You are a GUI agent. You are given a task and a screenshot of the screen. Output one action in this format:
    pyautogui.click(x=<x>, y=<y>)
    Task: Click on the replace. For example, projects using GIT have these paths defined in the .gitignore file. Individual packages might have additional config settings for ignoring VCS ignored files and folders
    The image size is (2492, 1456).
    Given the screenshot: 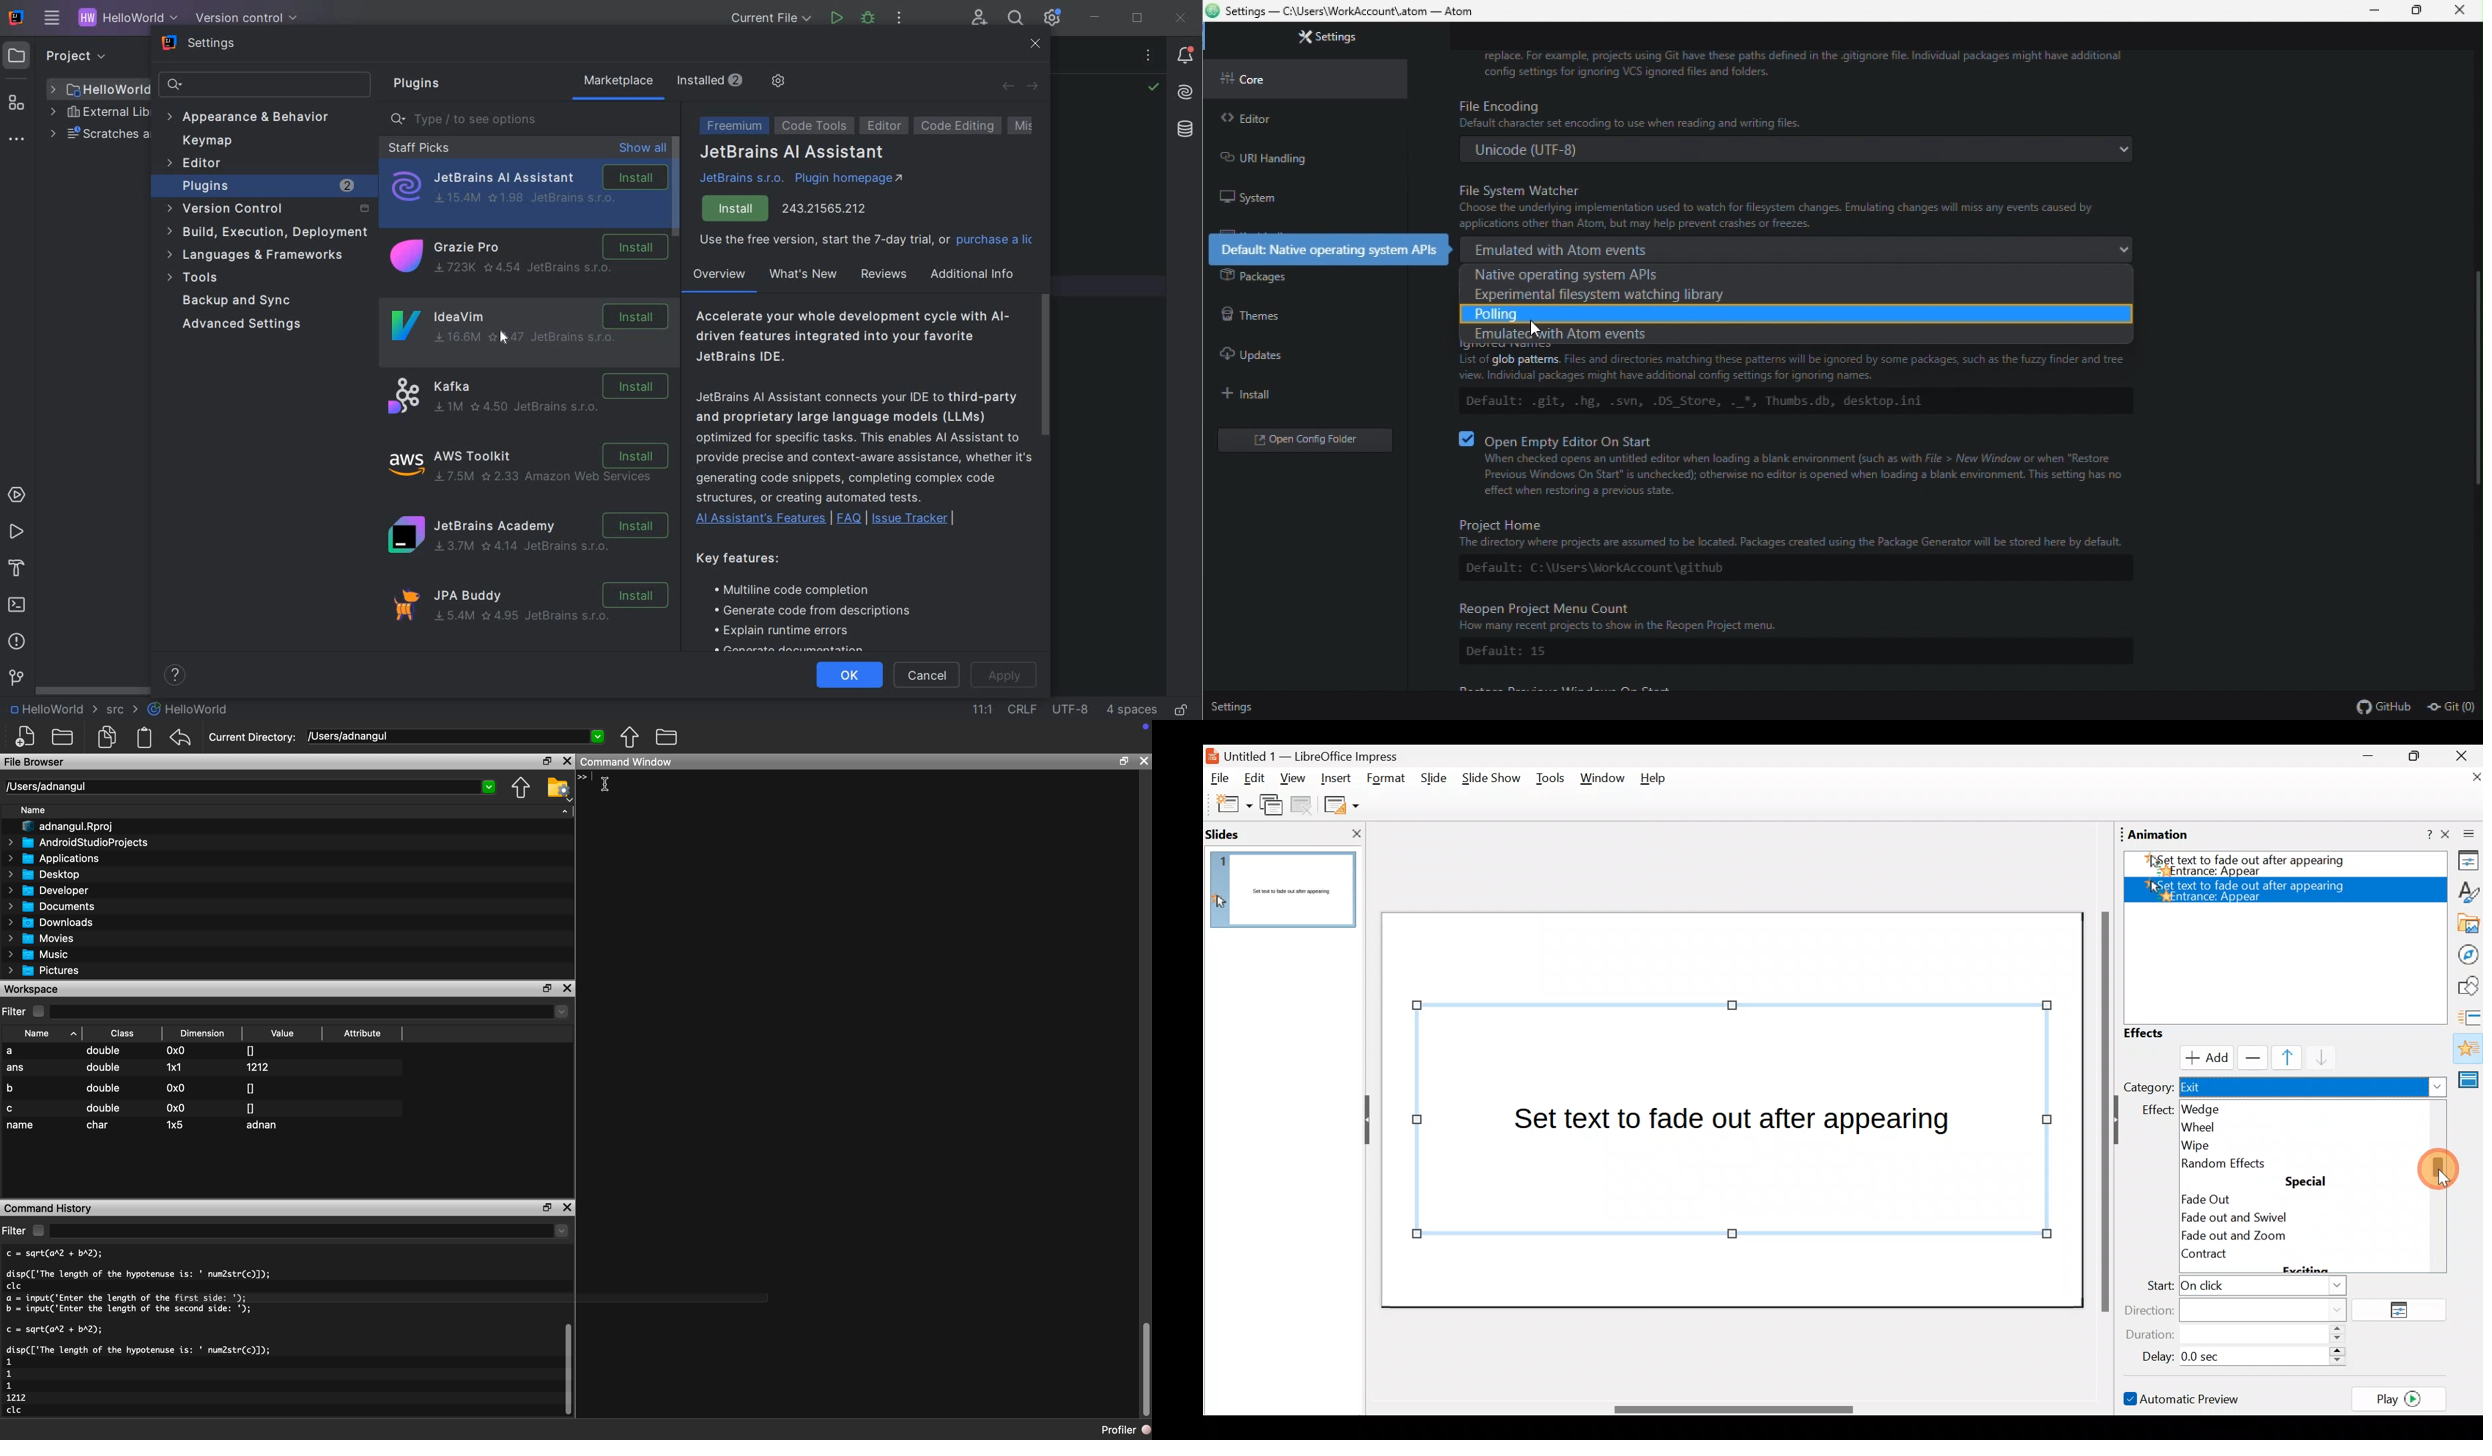 What is the action you would take?
    pyautogui.click(x=1803, y=64)
    